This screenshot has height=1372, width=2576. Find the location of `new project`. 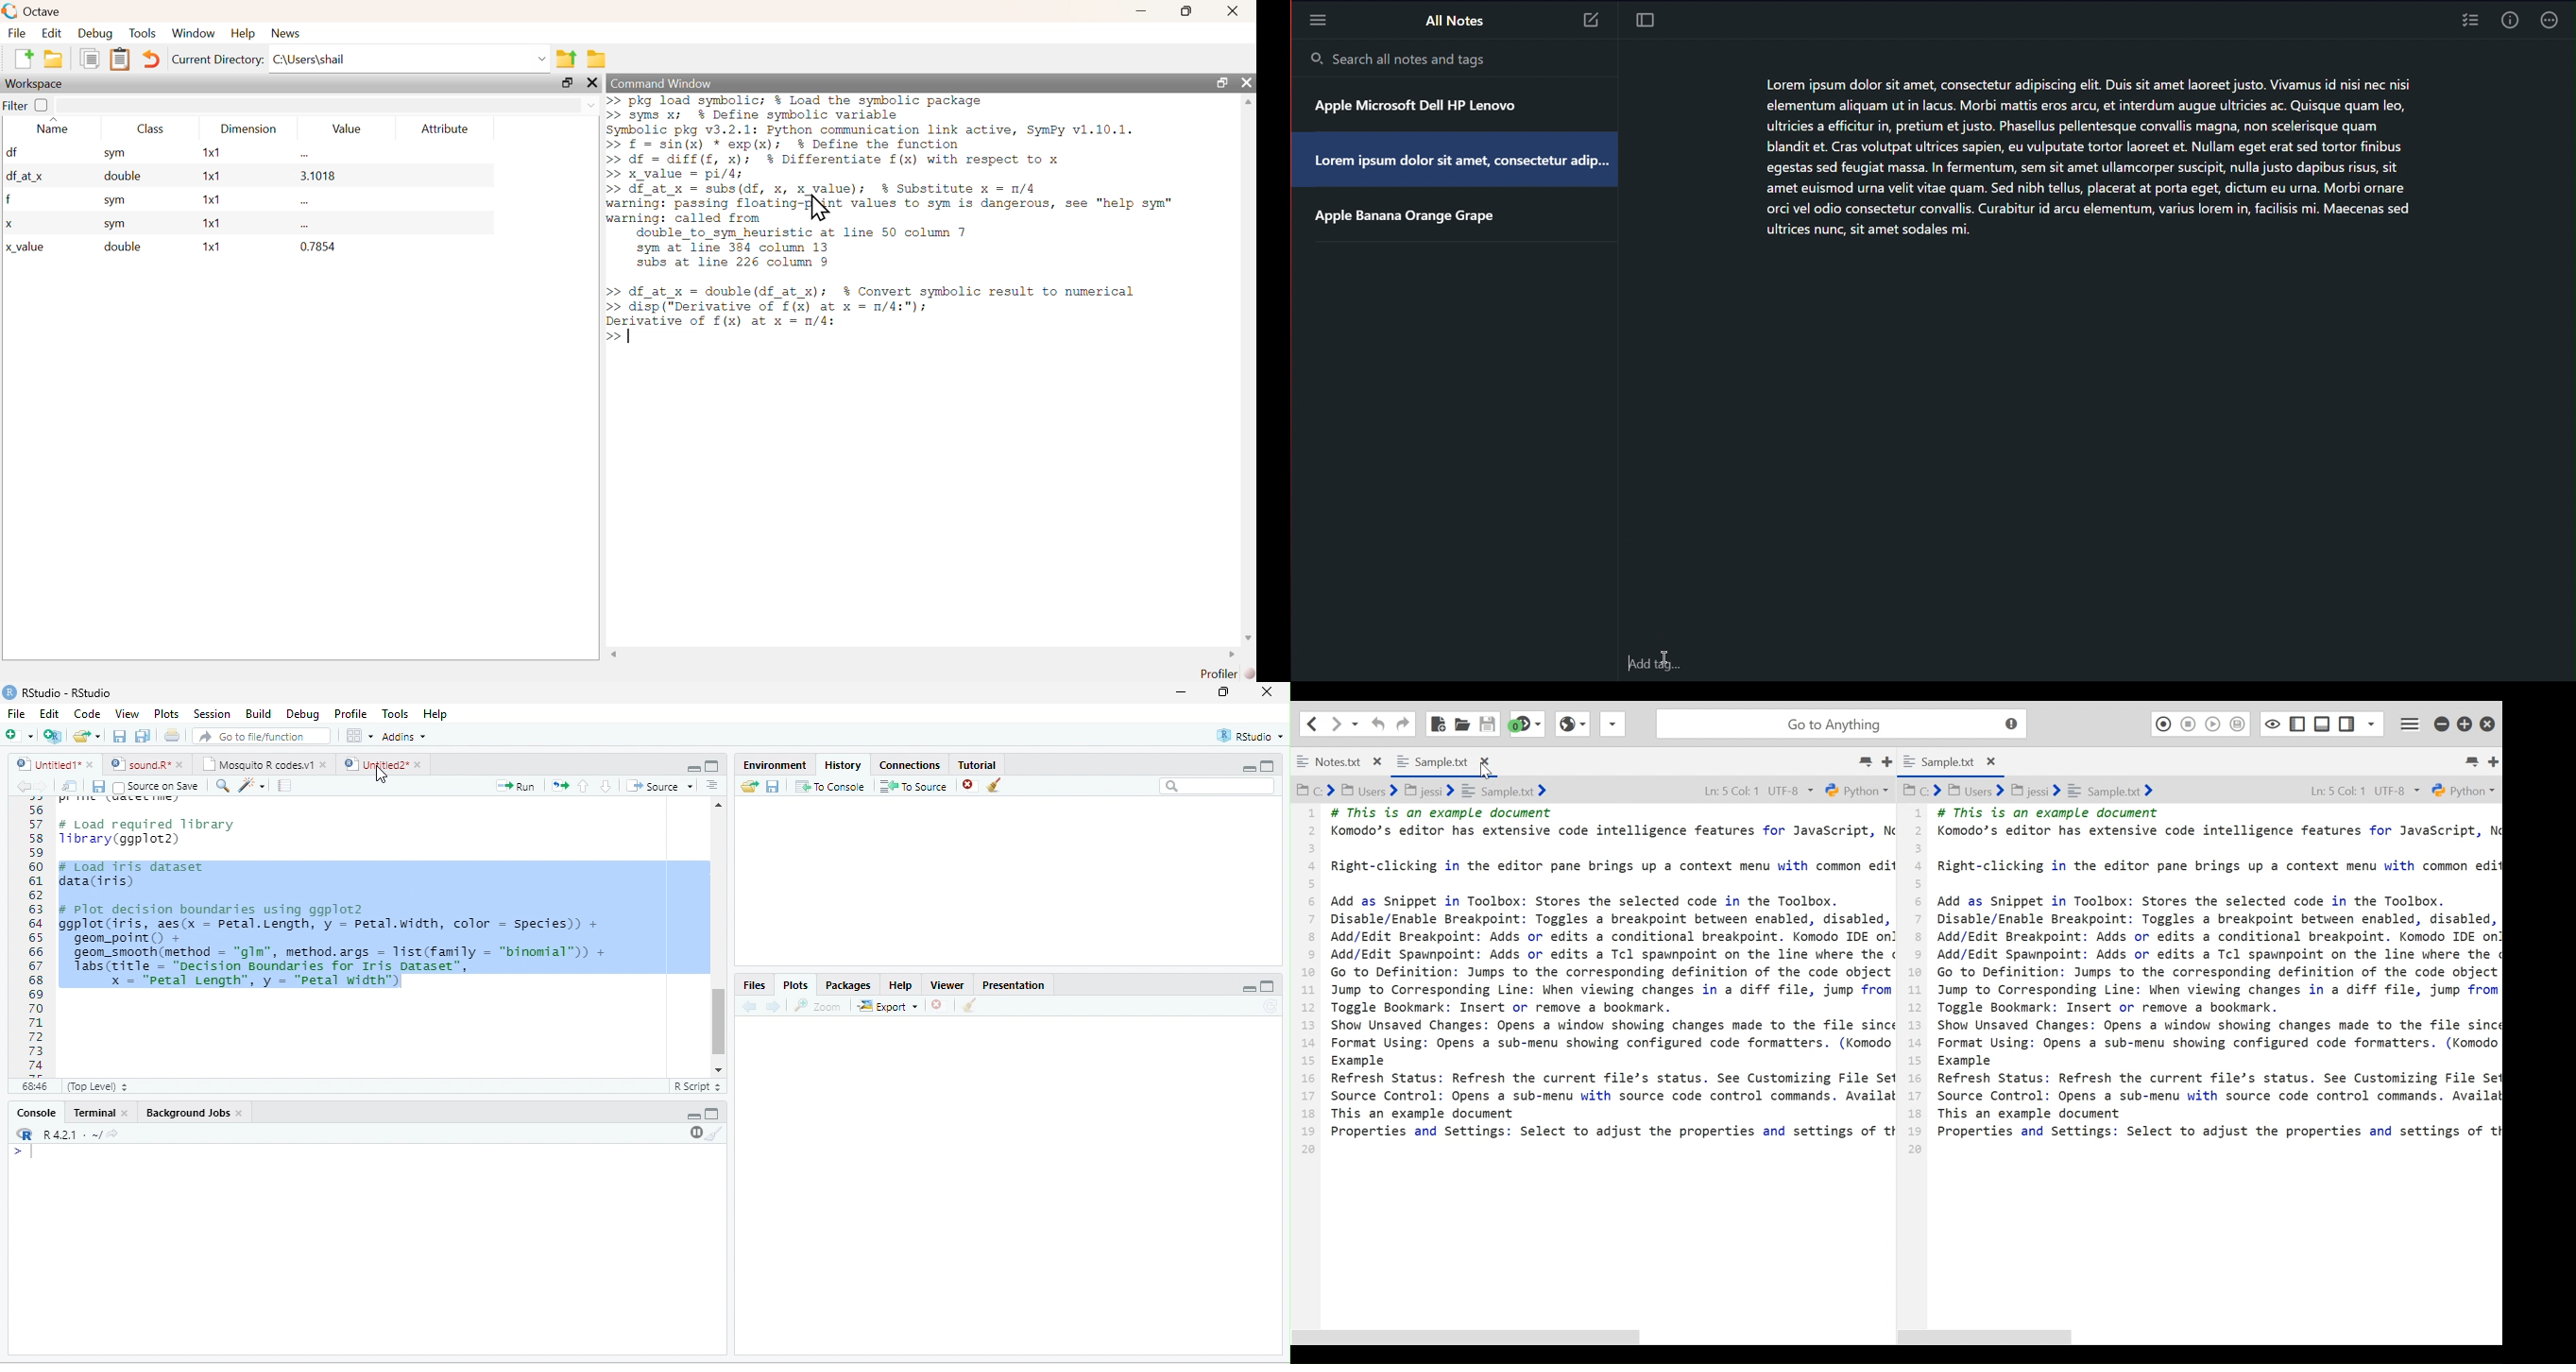

new project is located at coordinates (53, 737).